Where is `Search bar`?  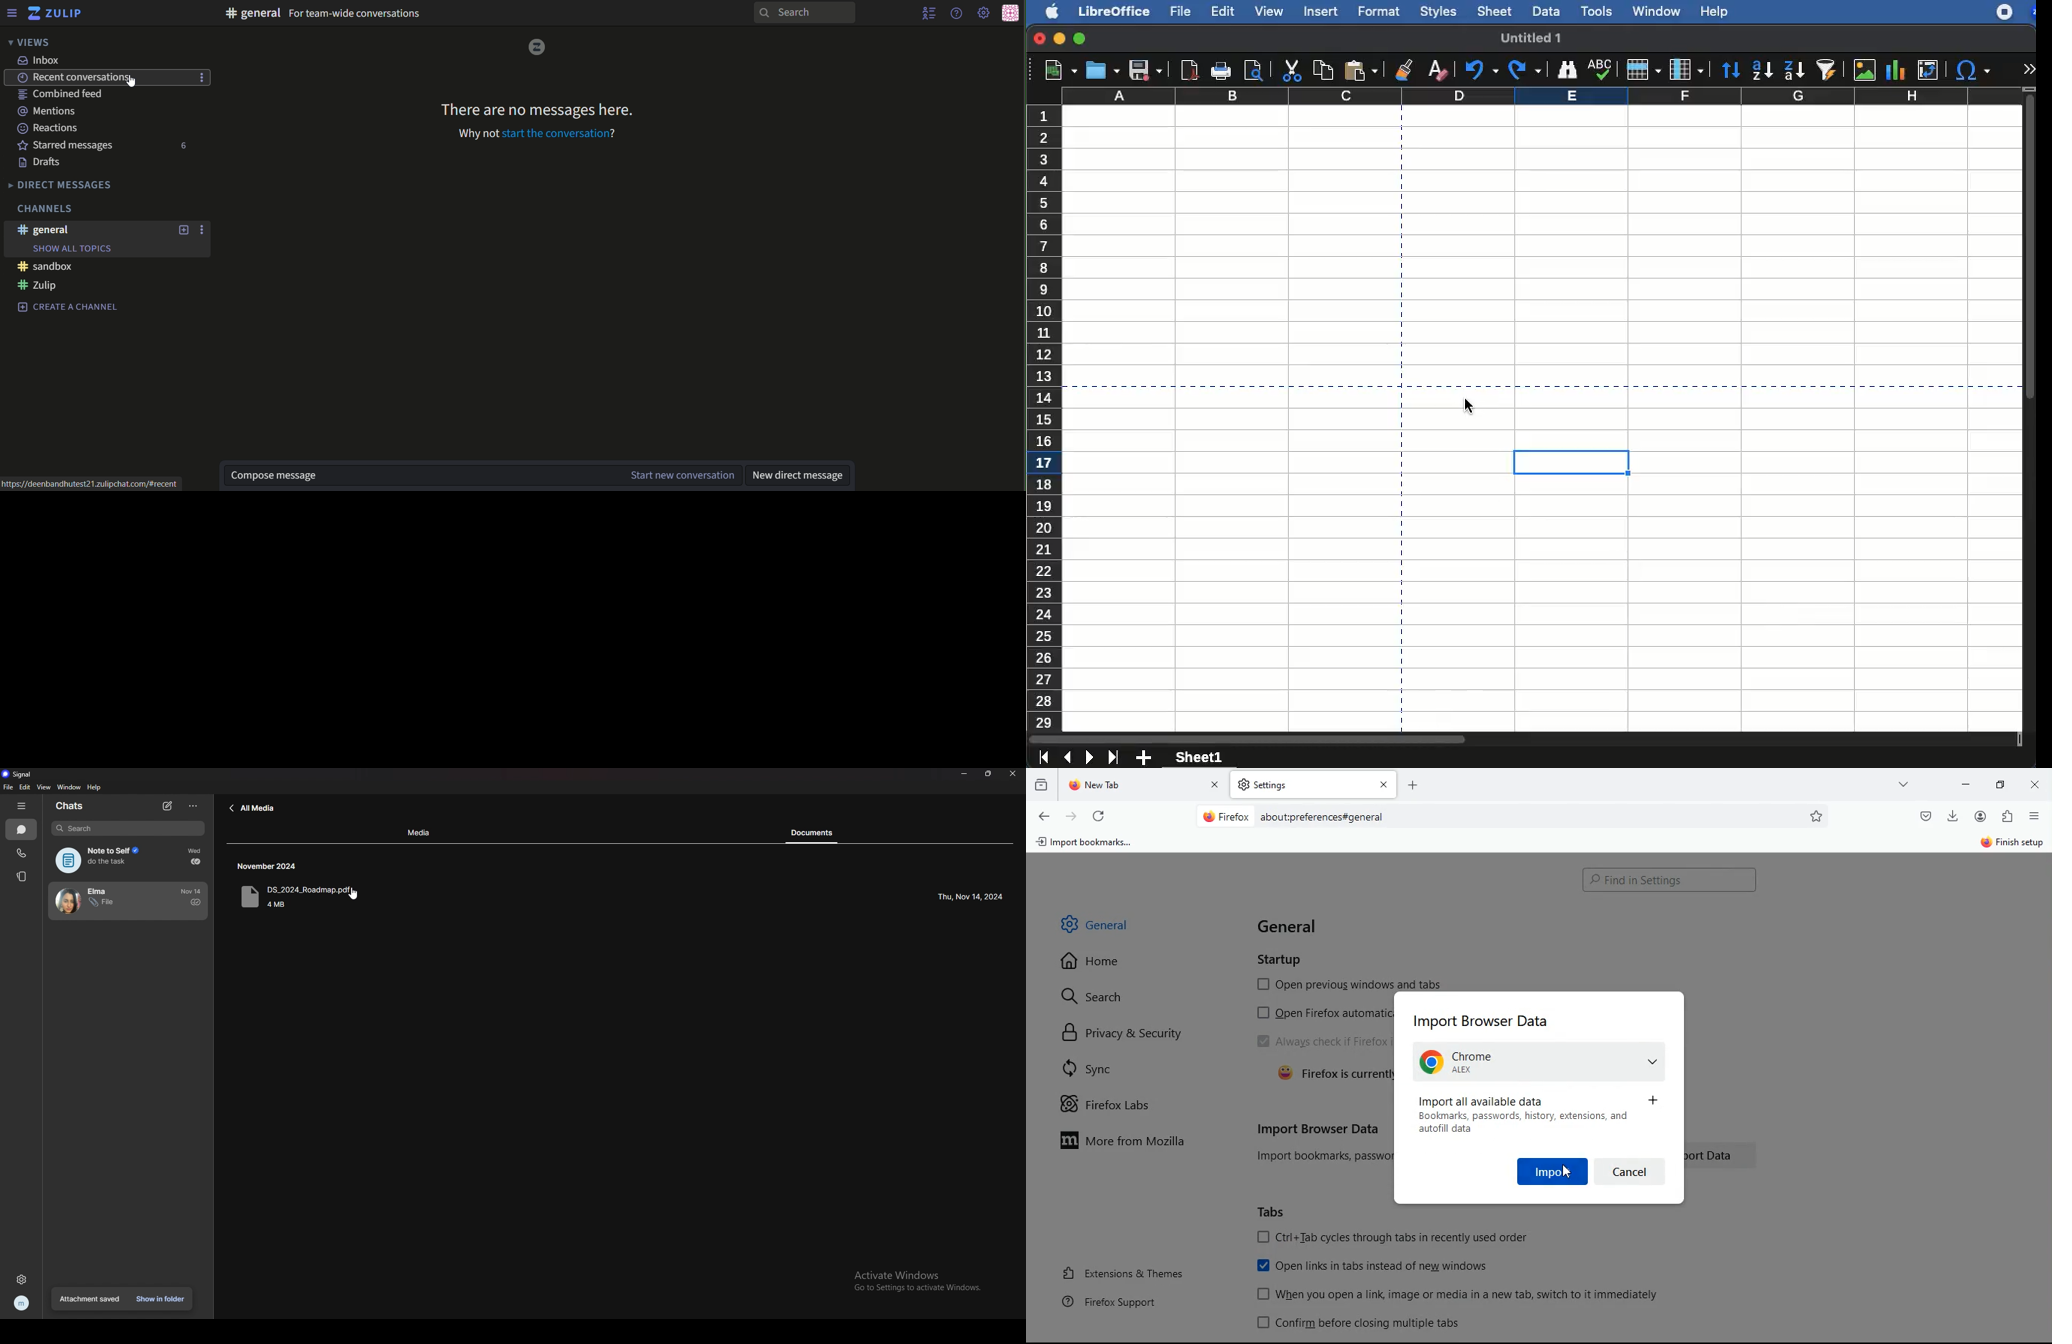
Search bar is located at coordinates (1513, 818).